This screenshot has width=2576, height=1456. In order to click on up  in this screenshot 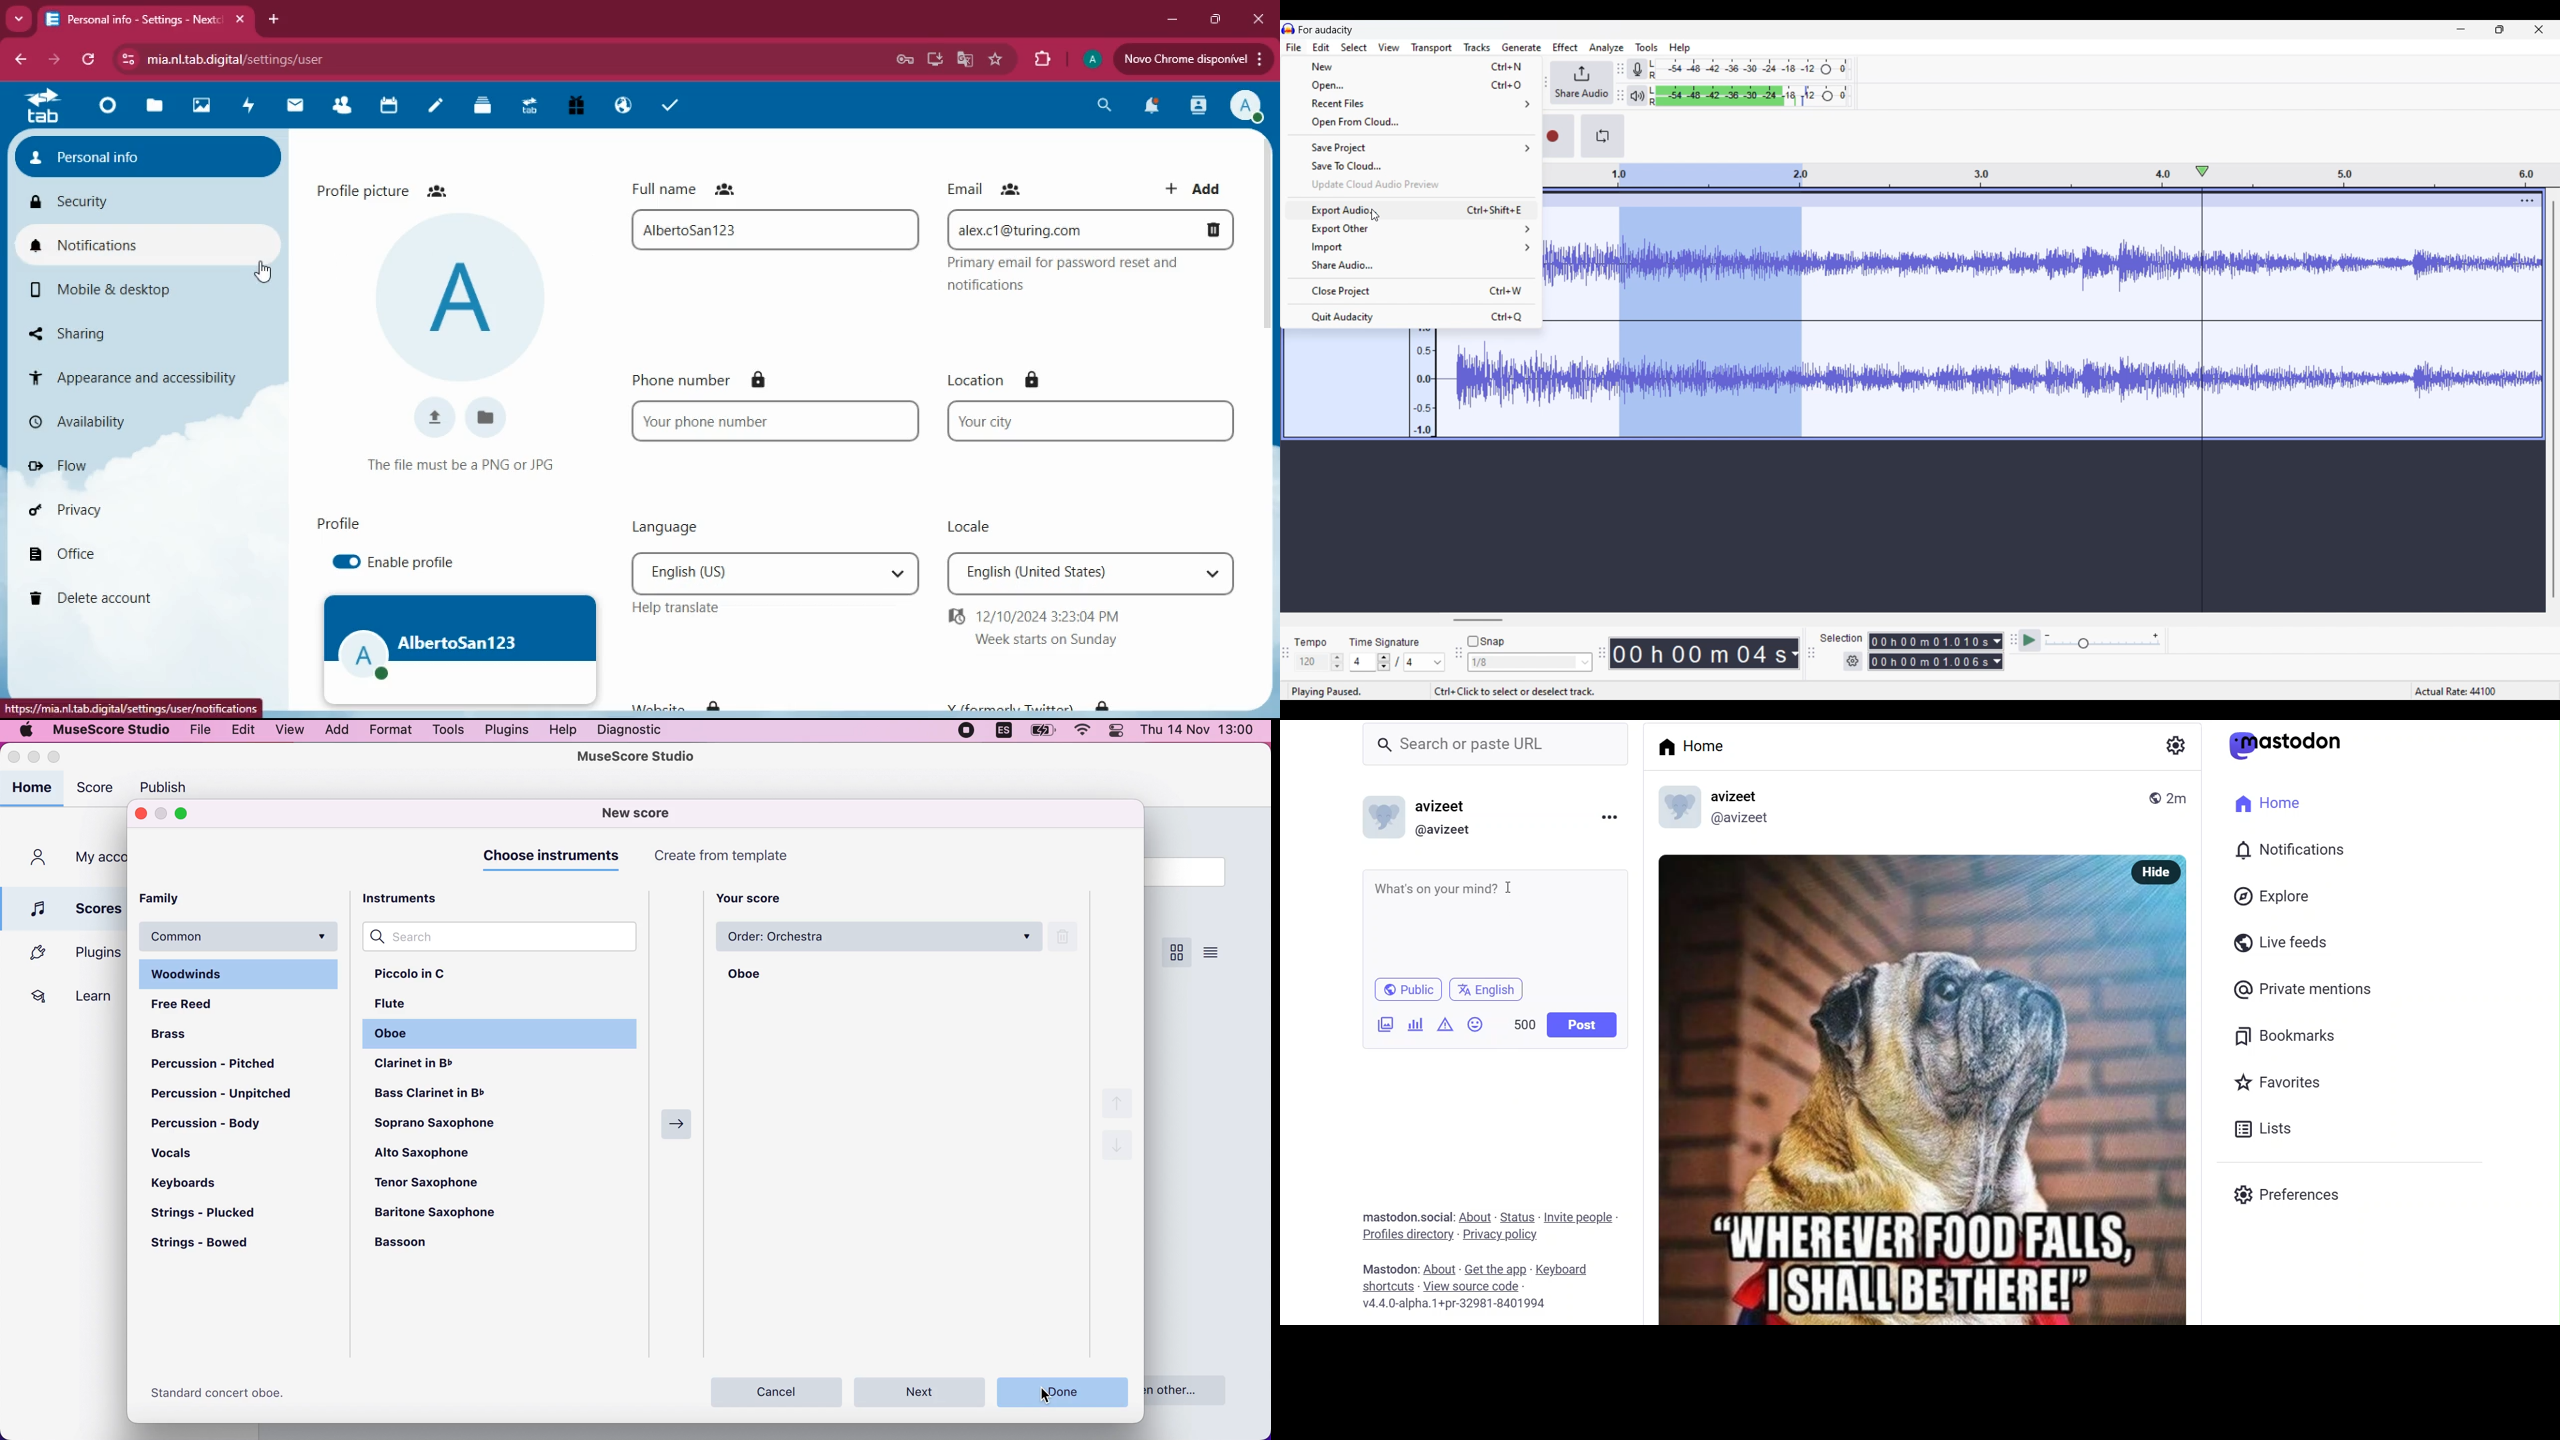, I will do `click(1116, 1100)`.